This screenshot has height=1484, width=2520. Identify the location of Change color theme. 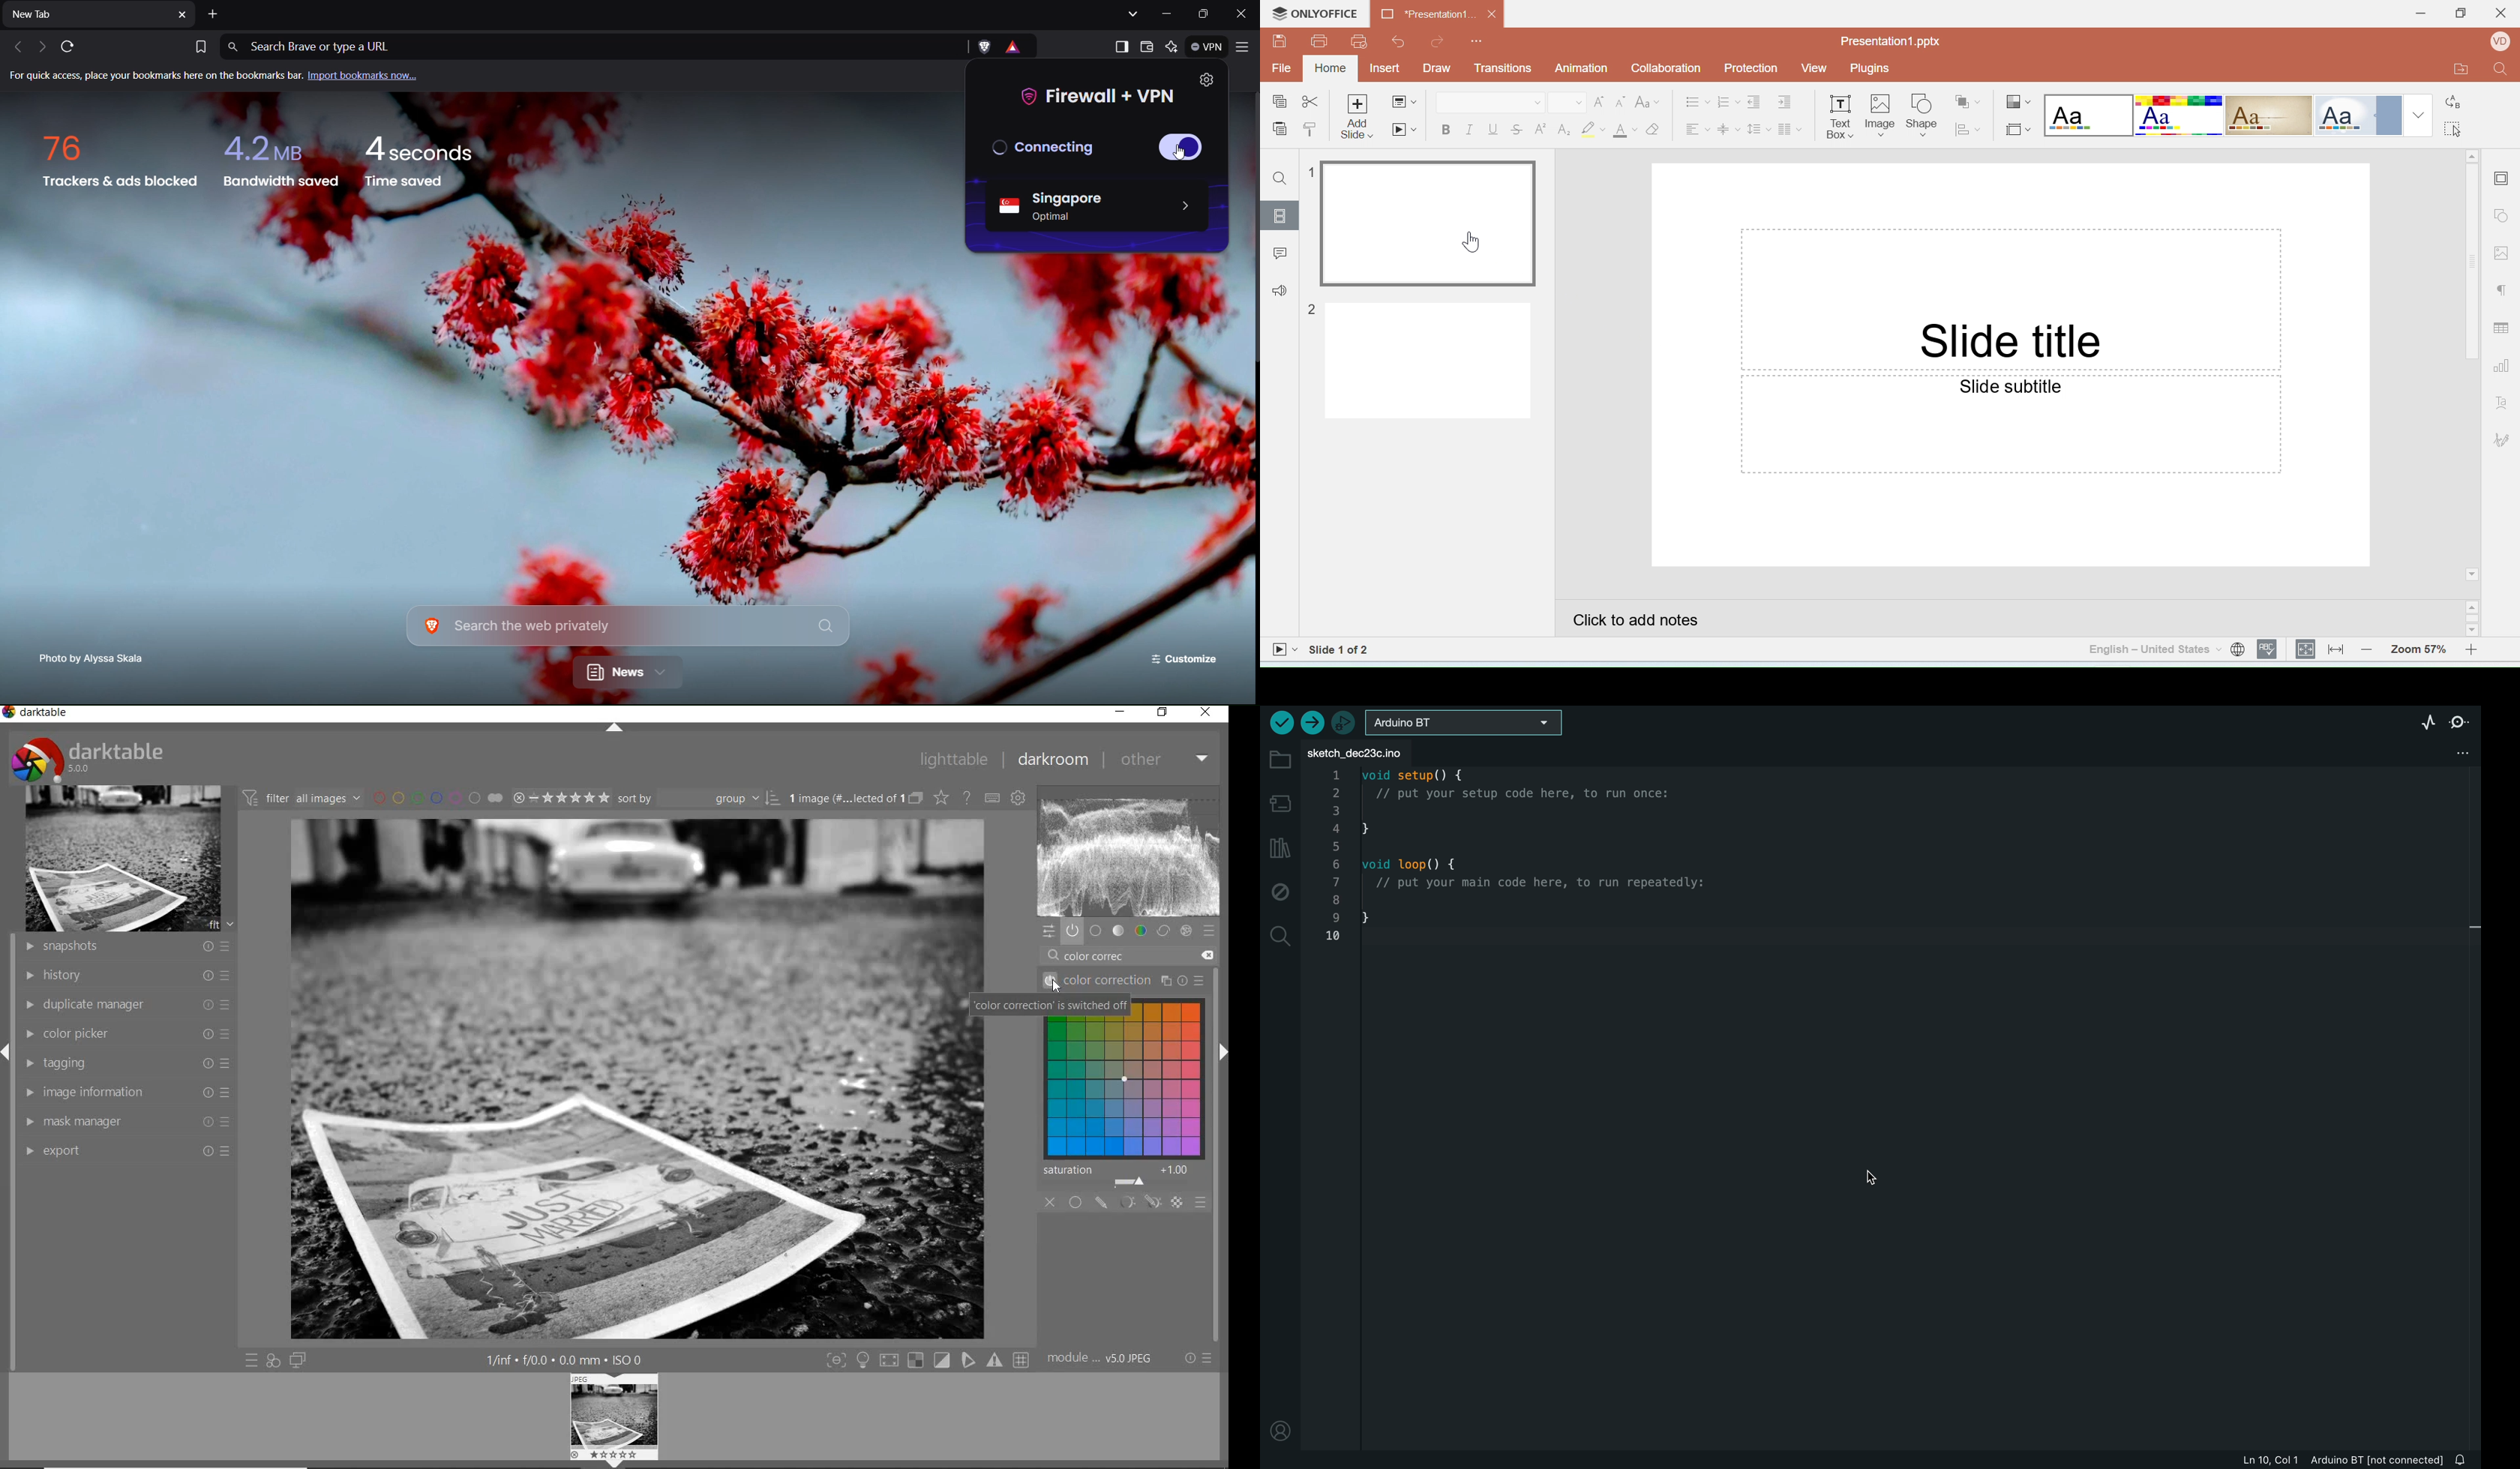
(2019, 103).